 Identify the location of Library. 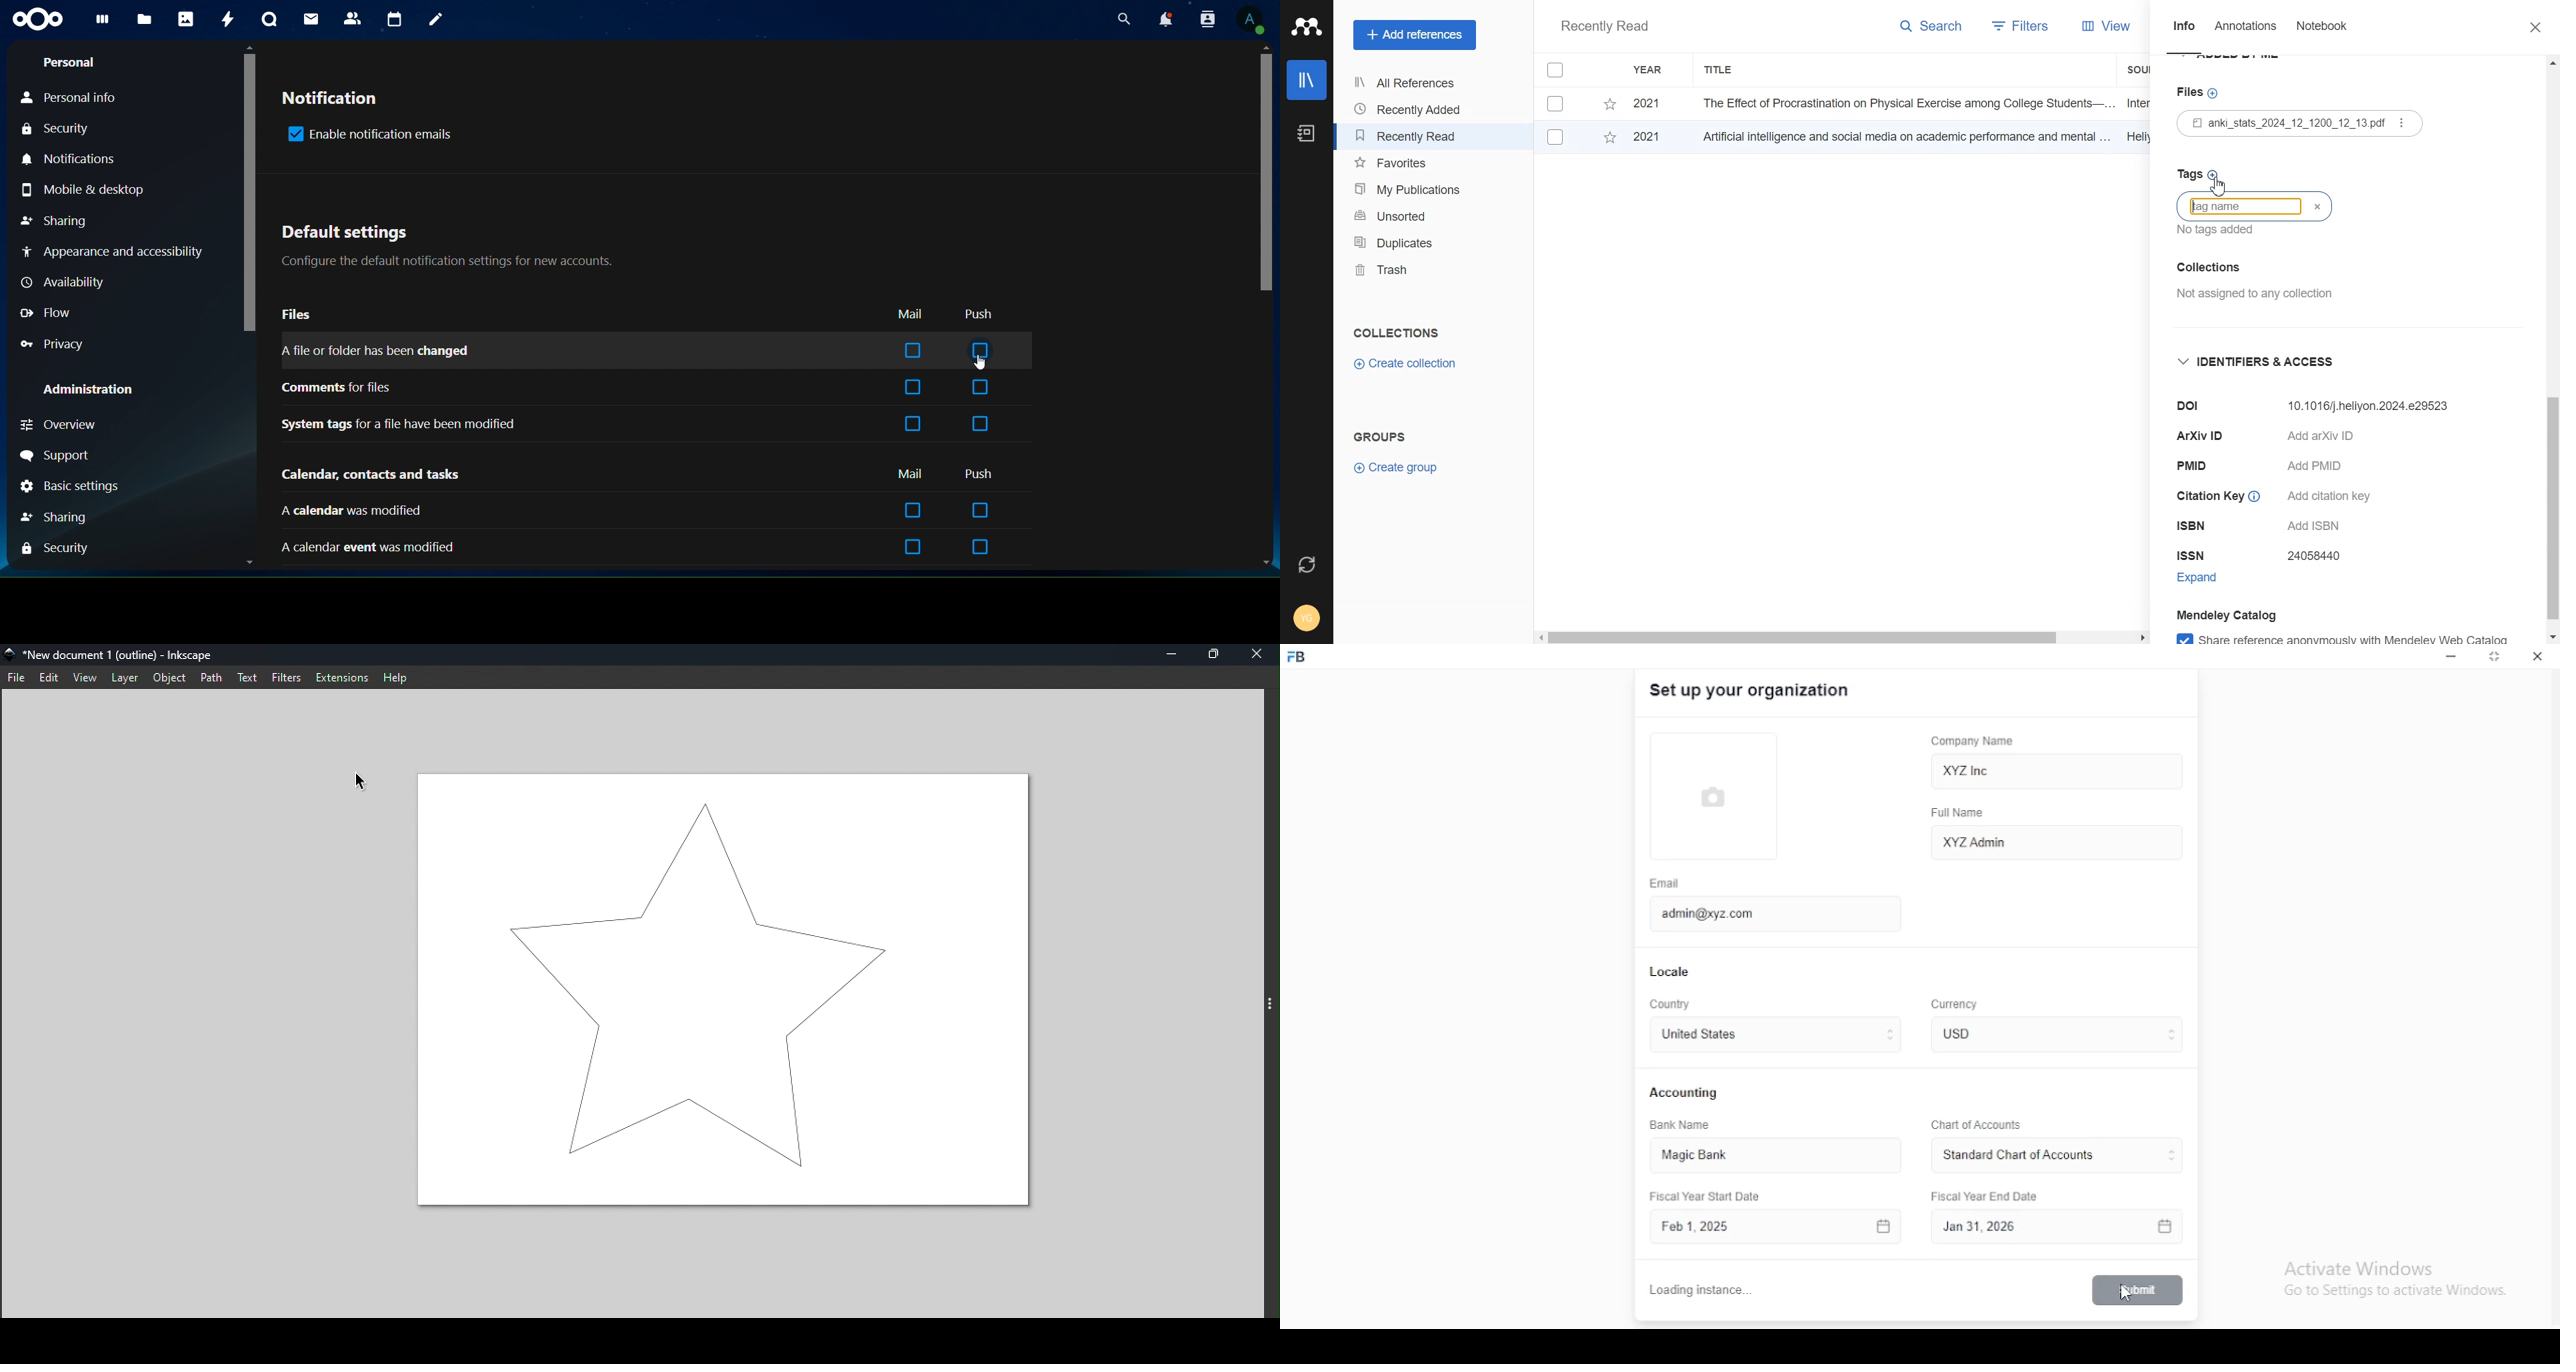
(1307, 80).